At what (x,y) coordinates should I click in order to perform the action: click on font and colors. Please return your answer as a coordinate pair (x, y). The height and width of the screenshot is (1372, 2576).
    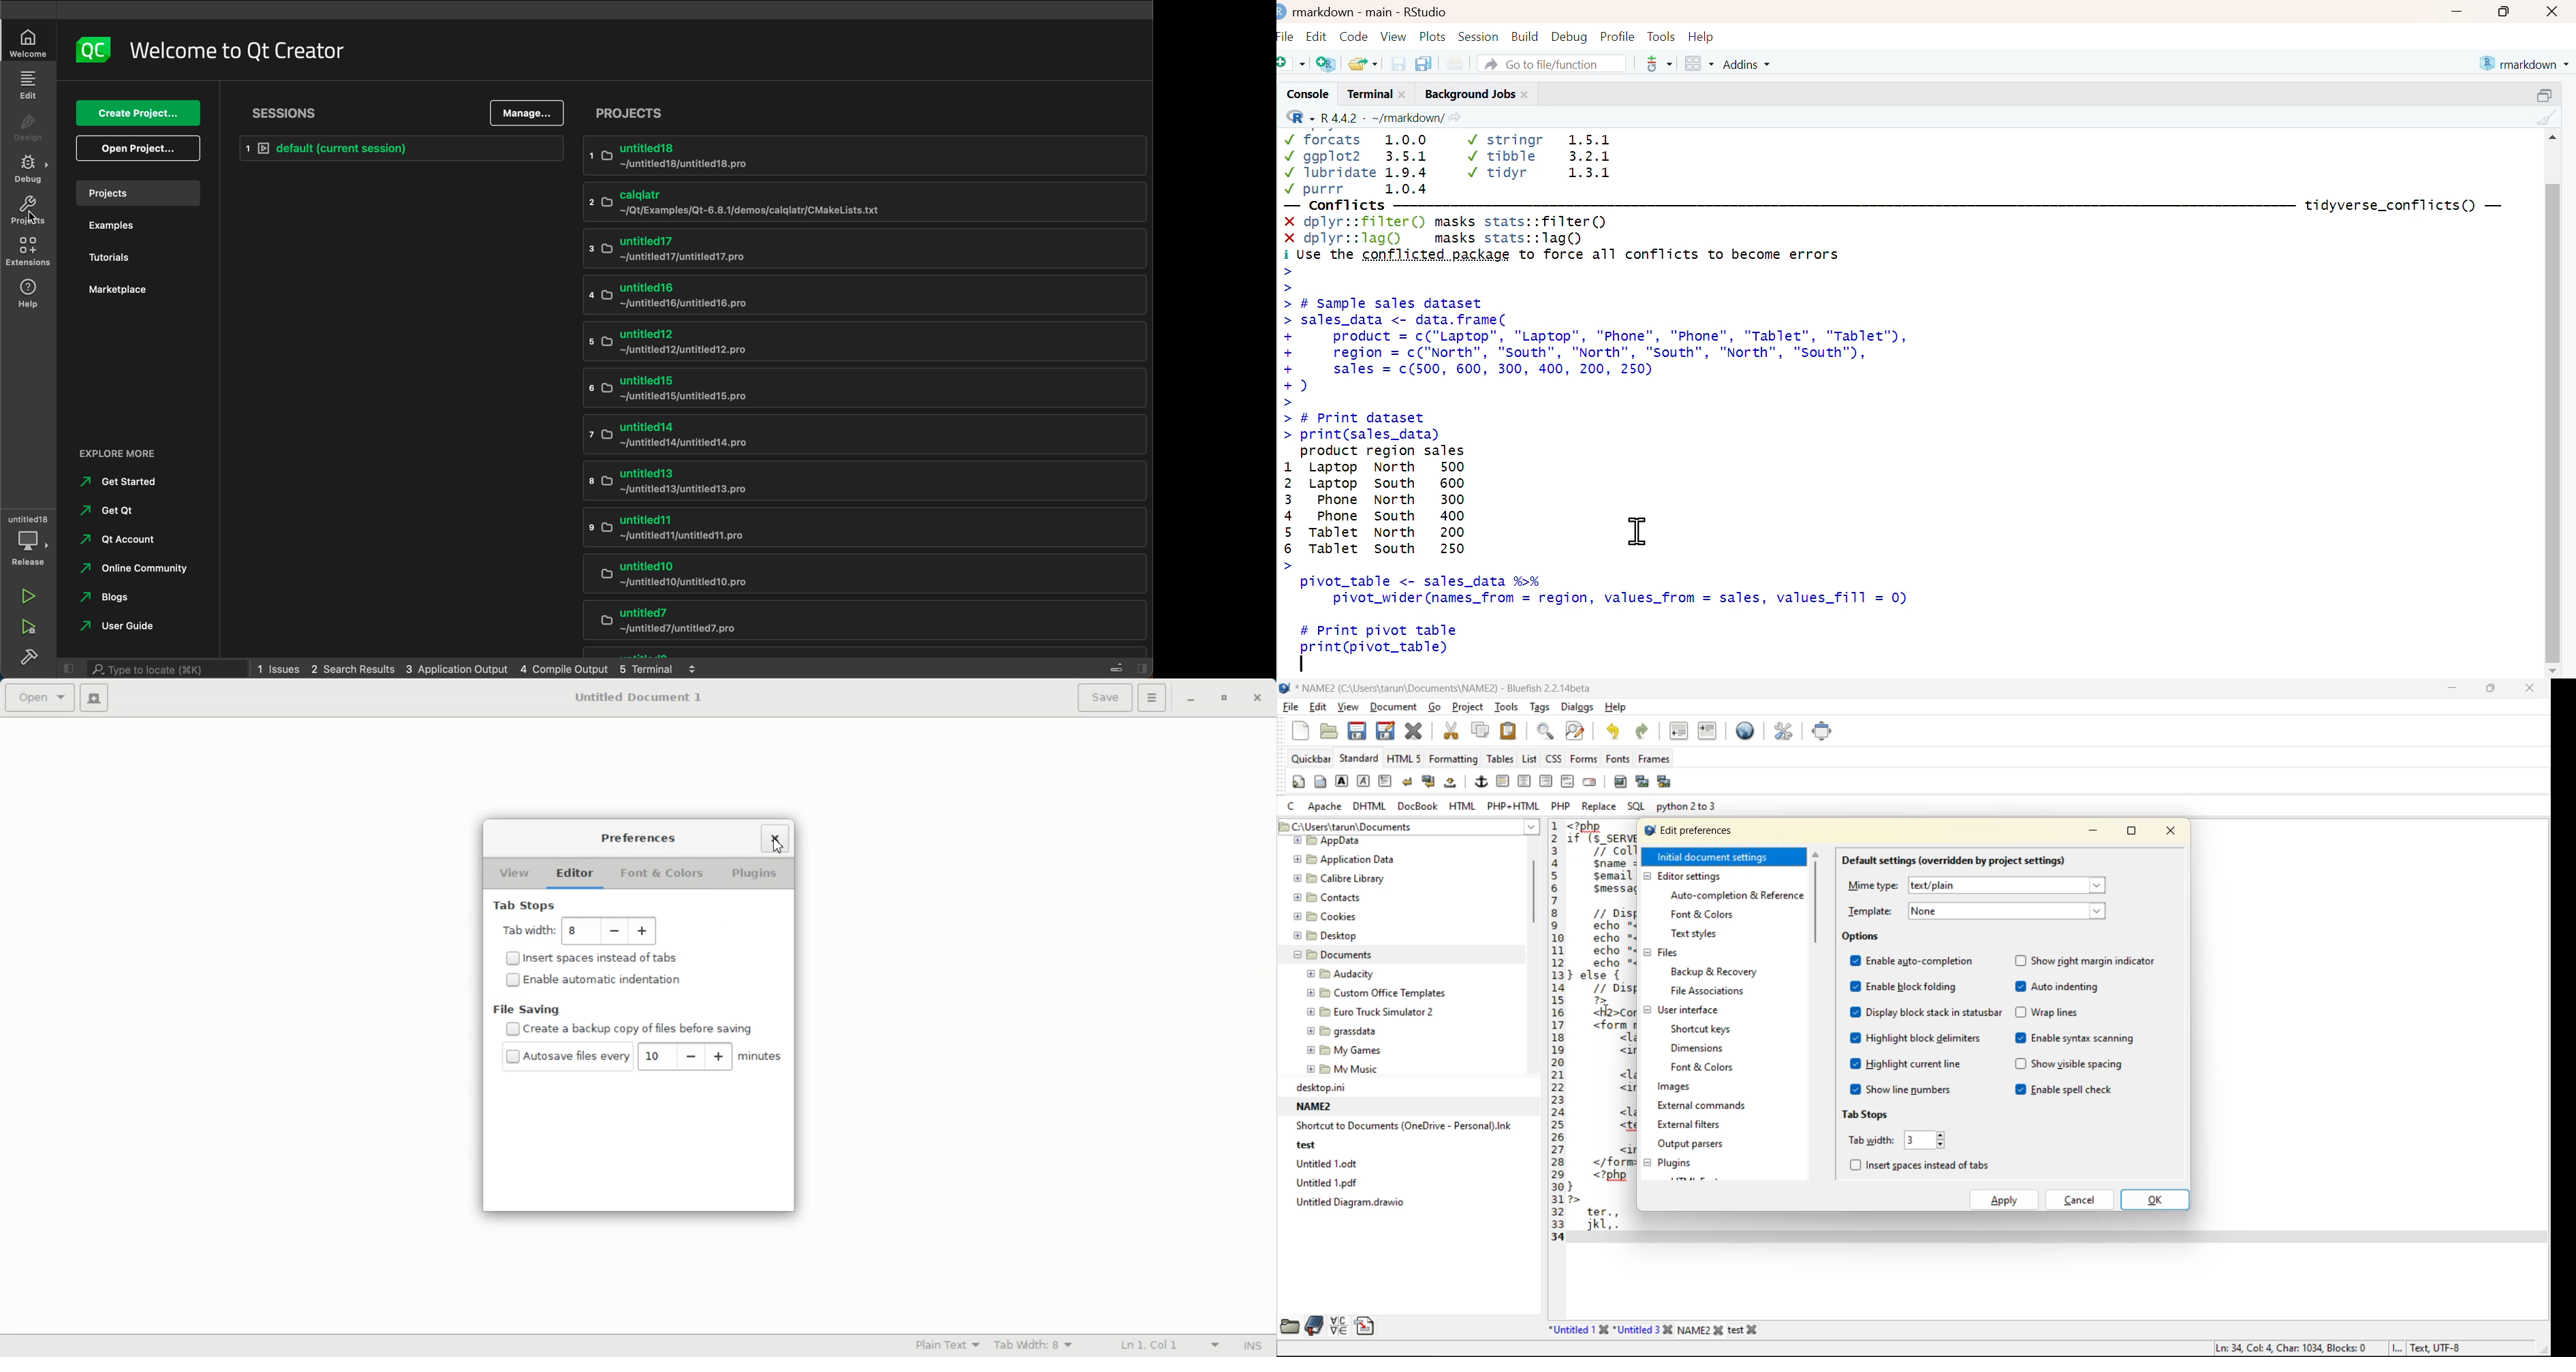
    Looking at the image, I should click on (1705, 914).